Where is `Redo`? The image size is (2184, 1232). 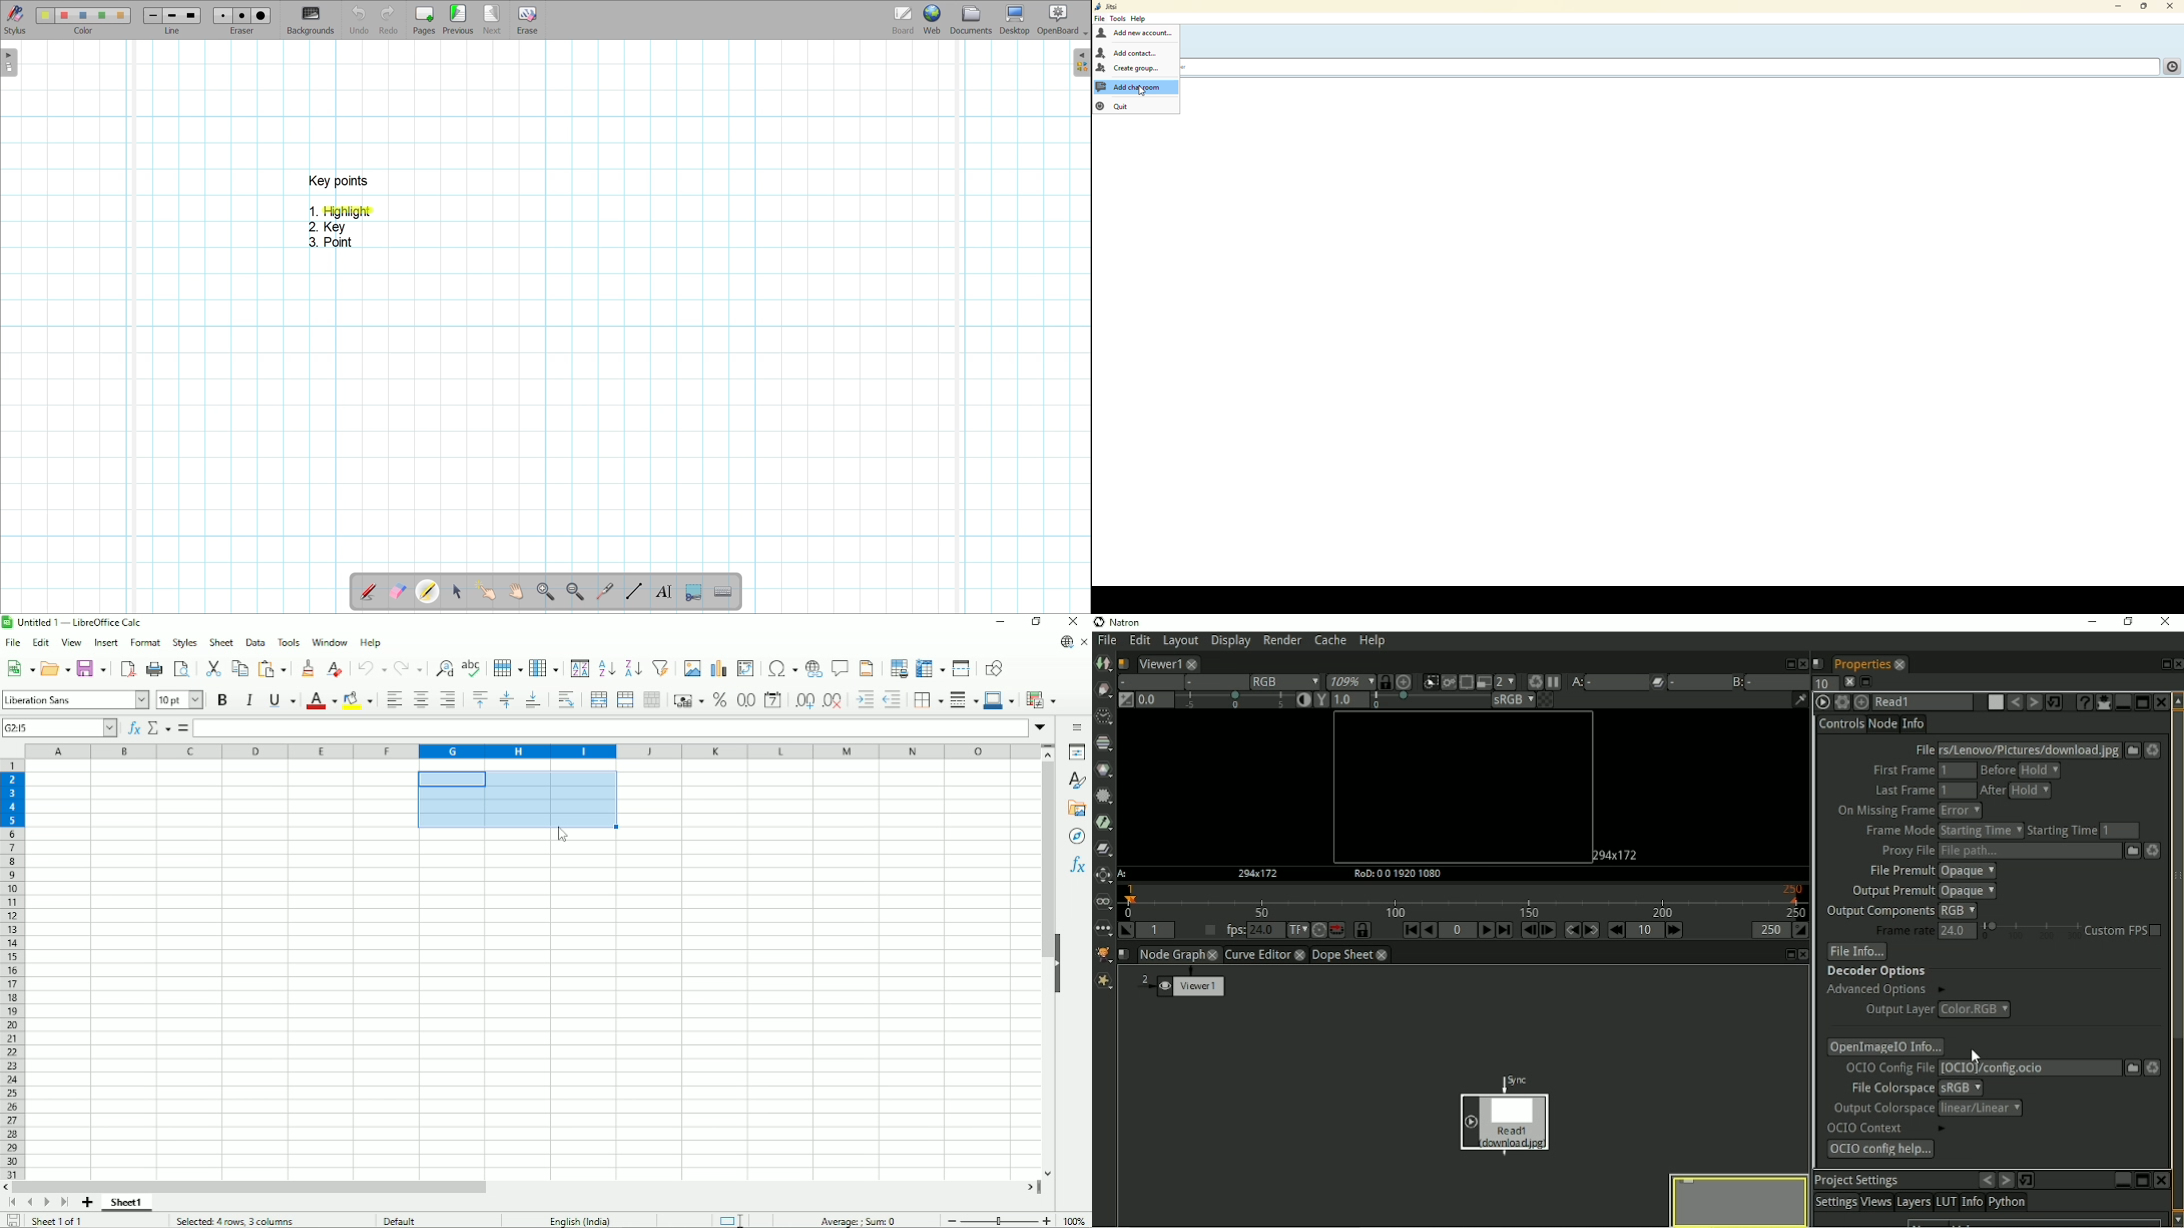
Redo is located at coordinates (407, 667).